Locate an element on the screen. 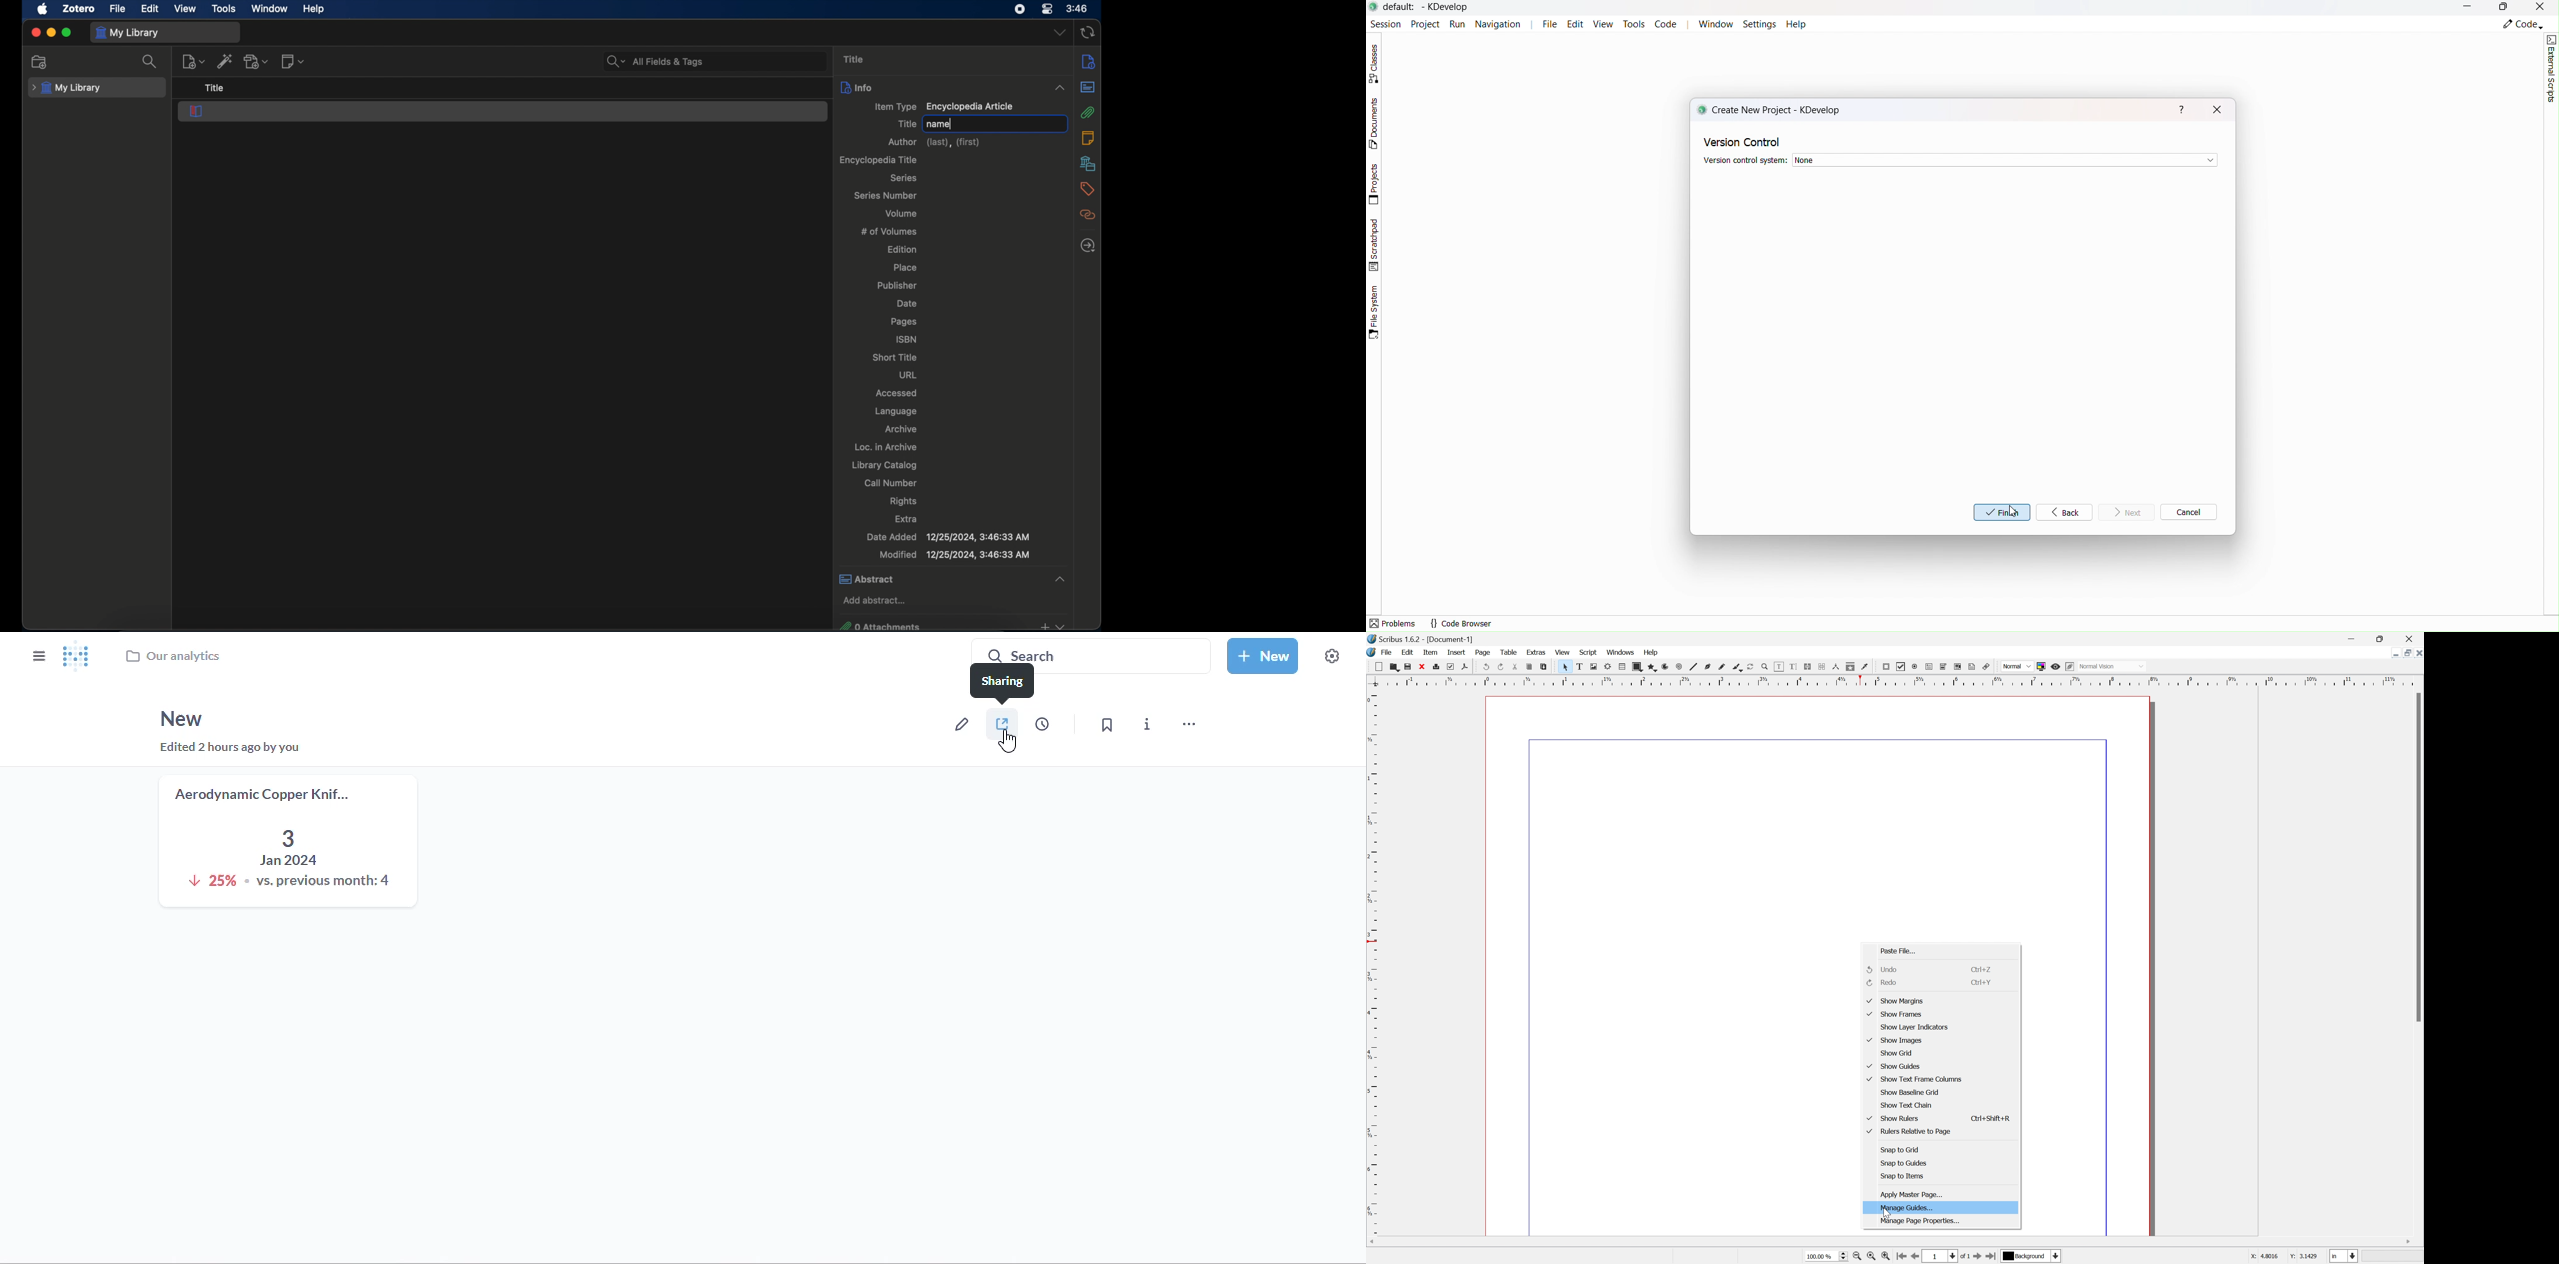 This screenshot has height=1288, width=2576. publisher is located at coordinates (899, 286).